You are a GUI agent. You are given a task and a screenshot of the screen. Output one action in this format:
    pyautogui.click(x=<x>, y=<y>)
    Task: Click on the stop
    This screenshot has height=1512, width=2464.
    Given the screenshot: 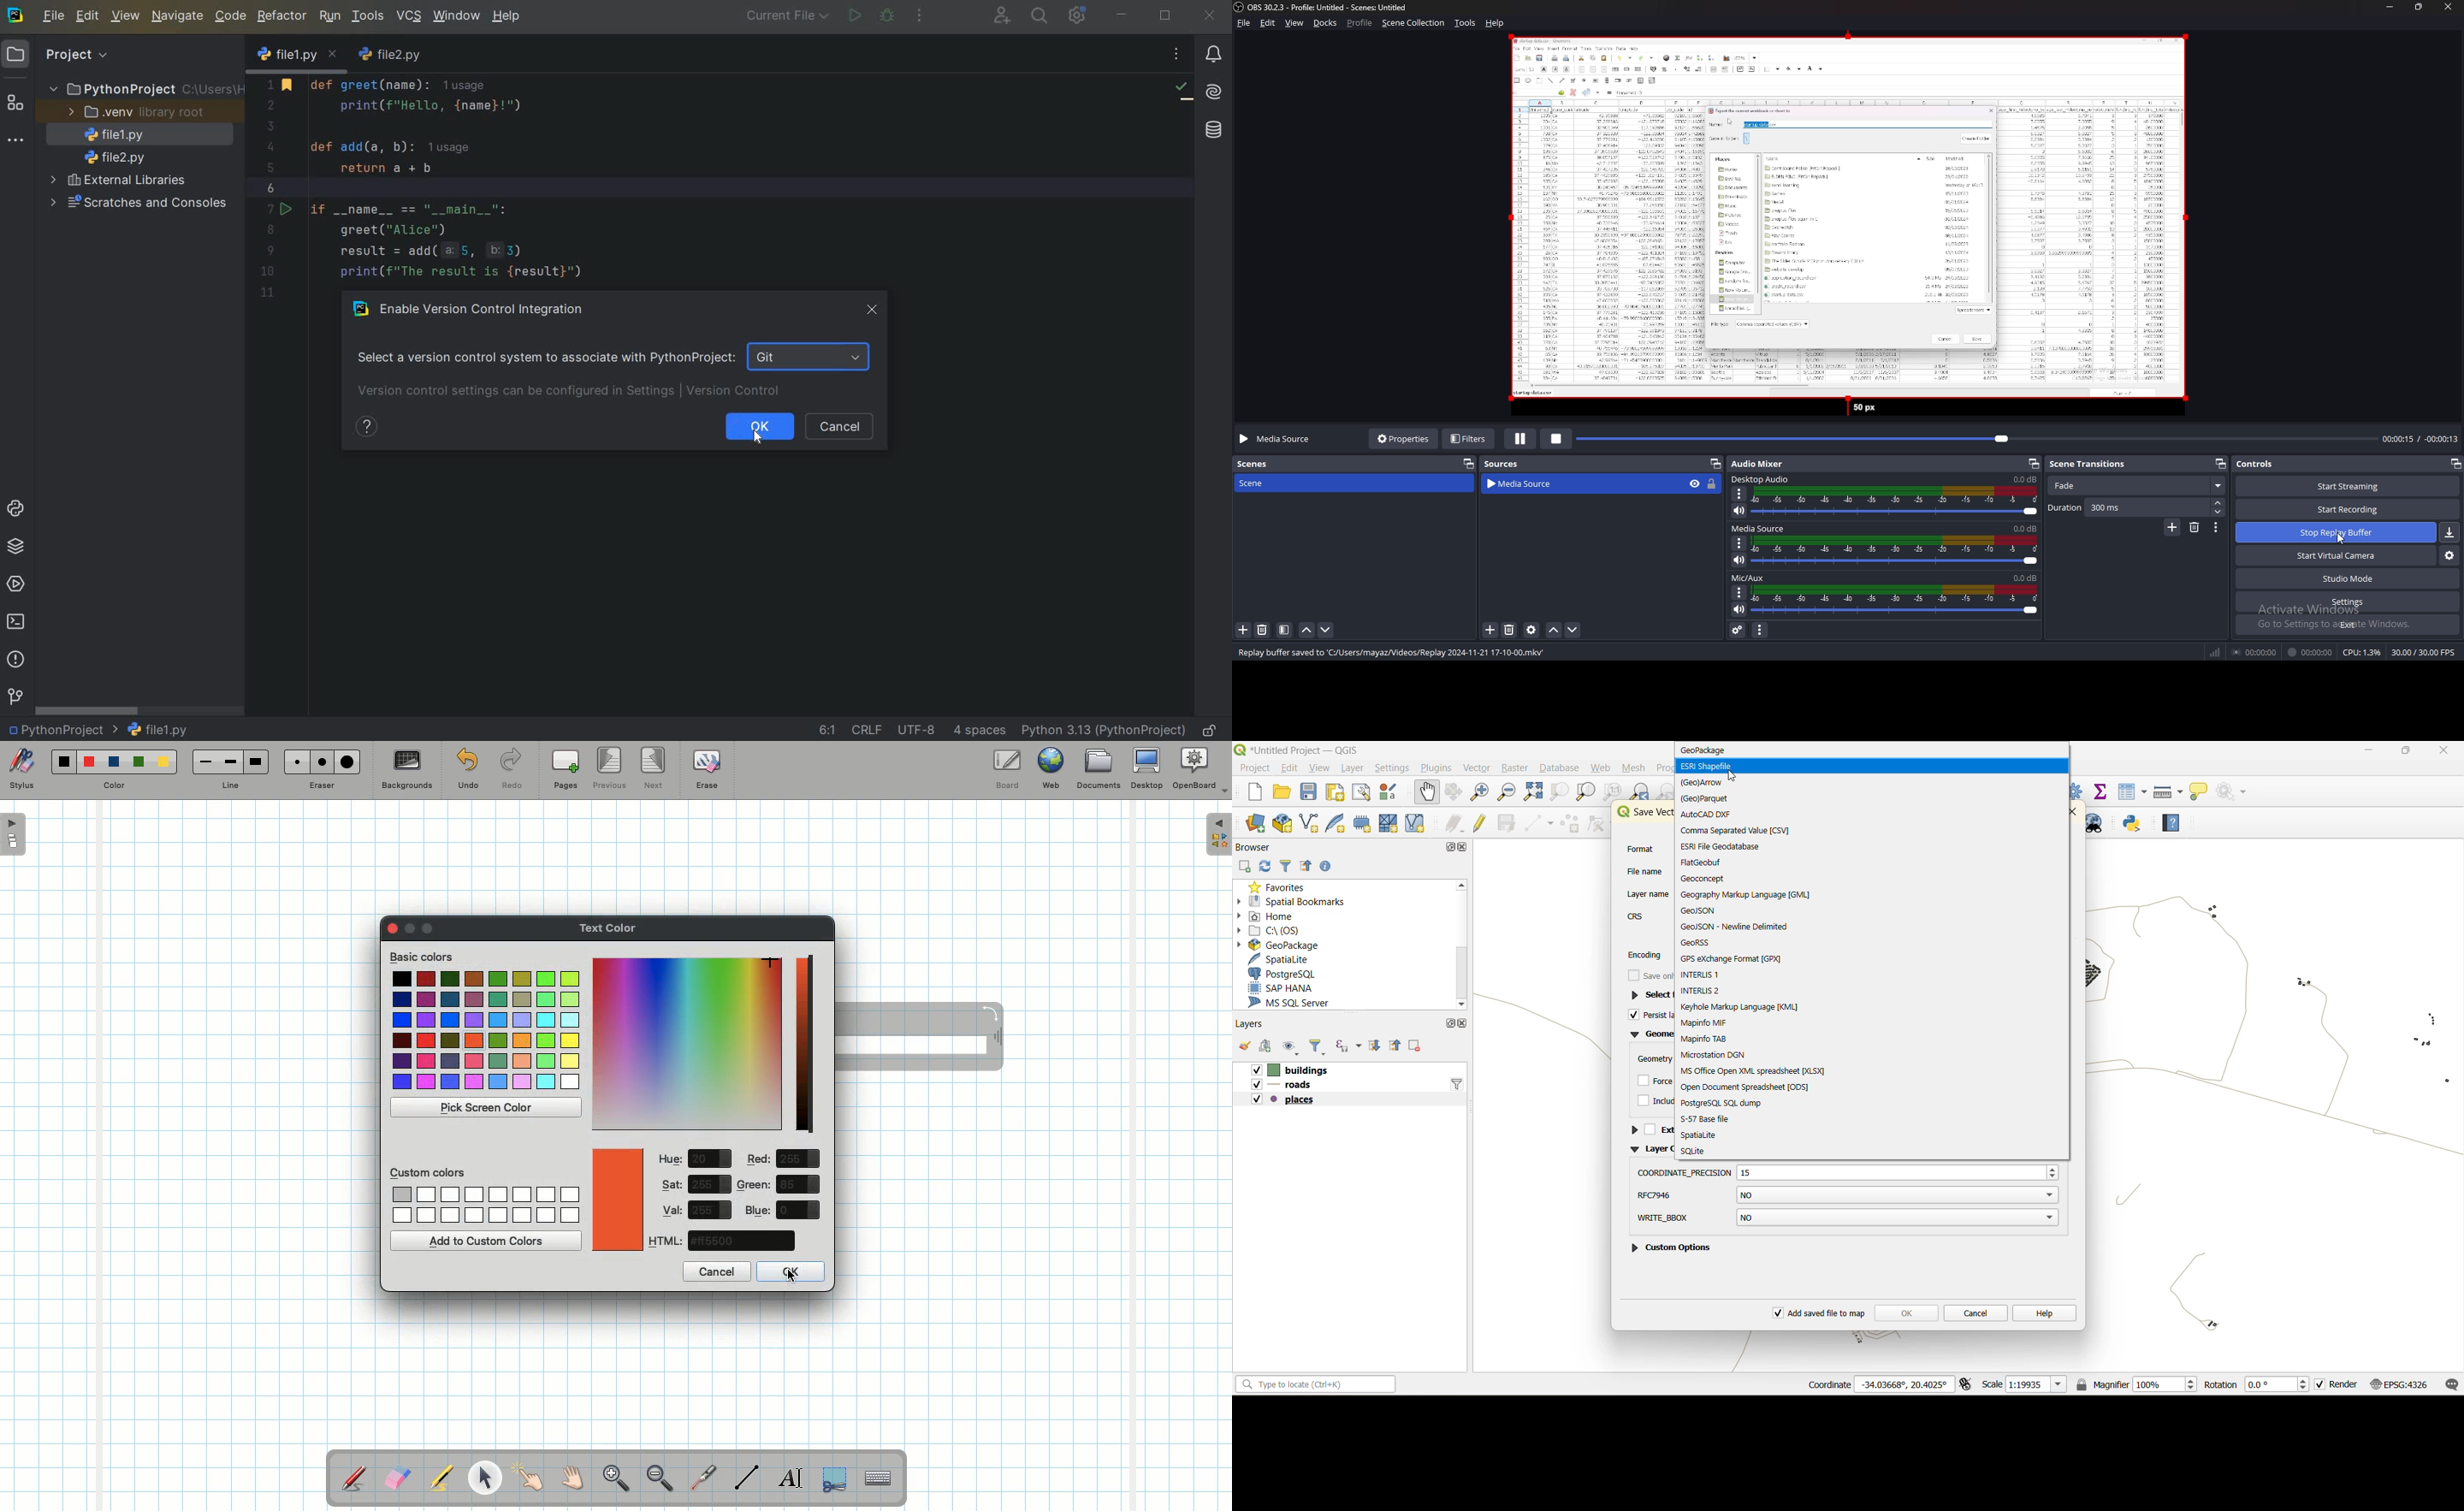 What is the action you would take?
    pyautogui.click(x=1557, y=439)
    